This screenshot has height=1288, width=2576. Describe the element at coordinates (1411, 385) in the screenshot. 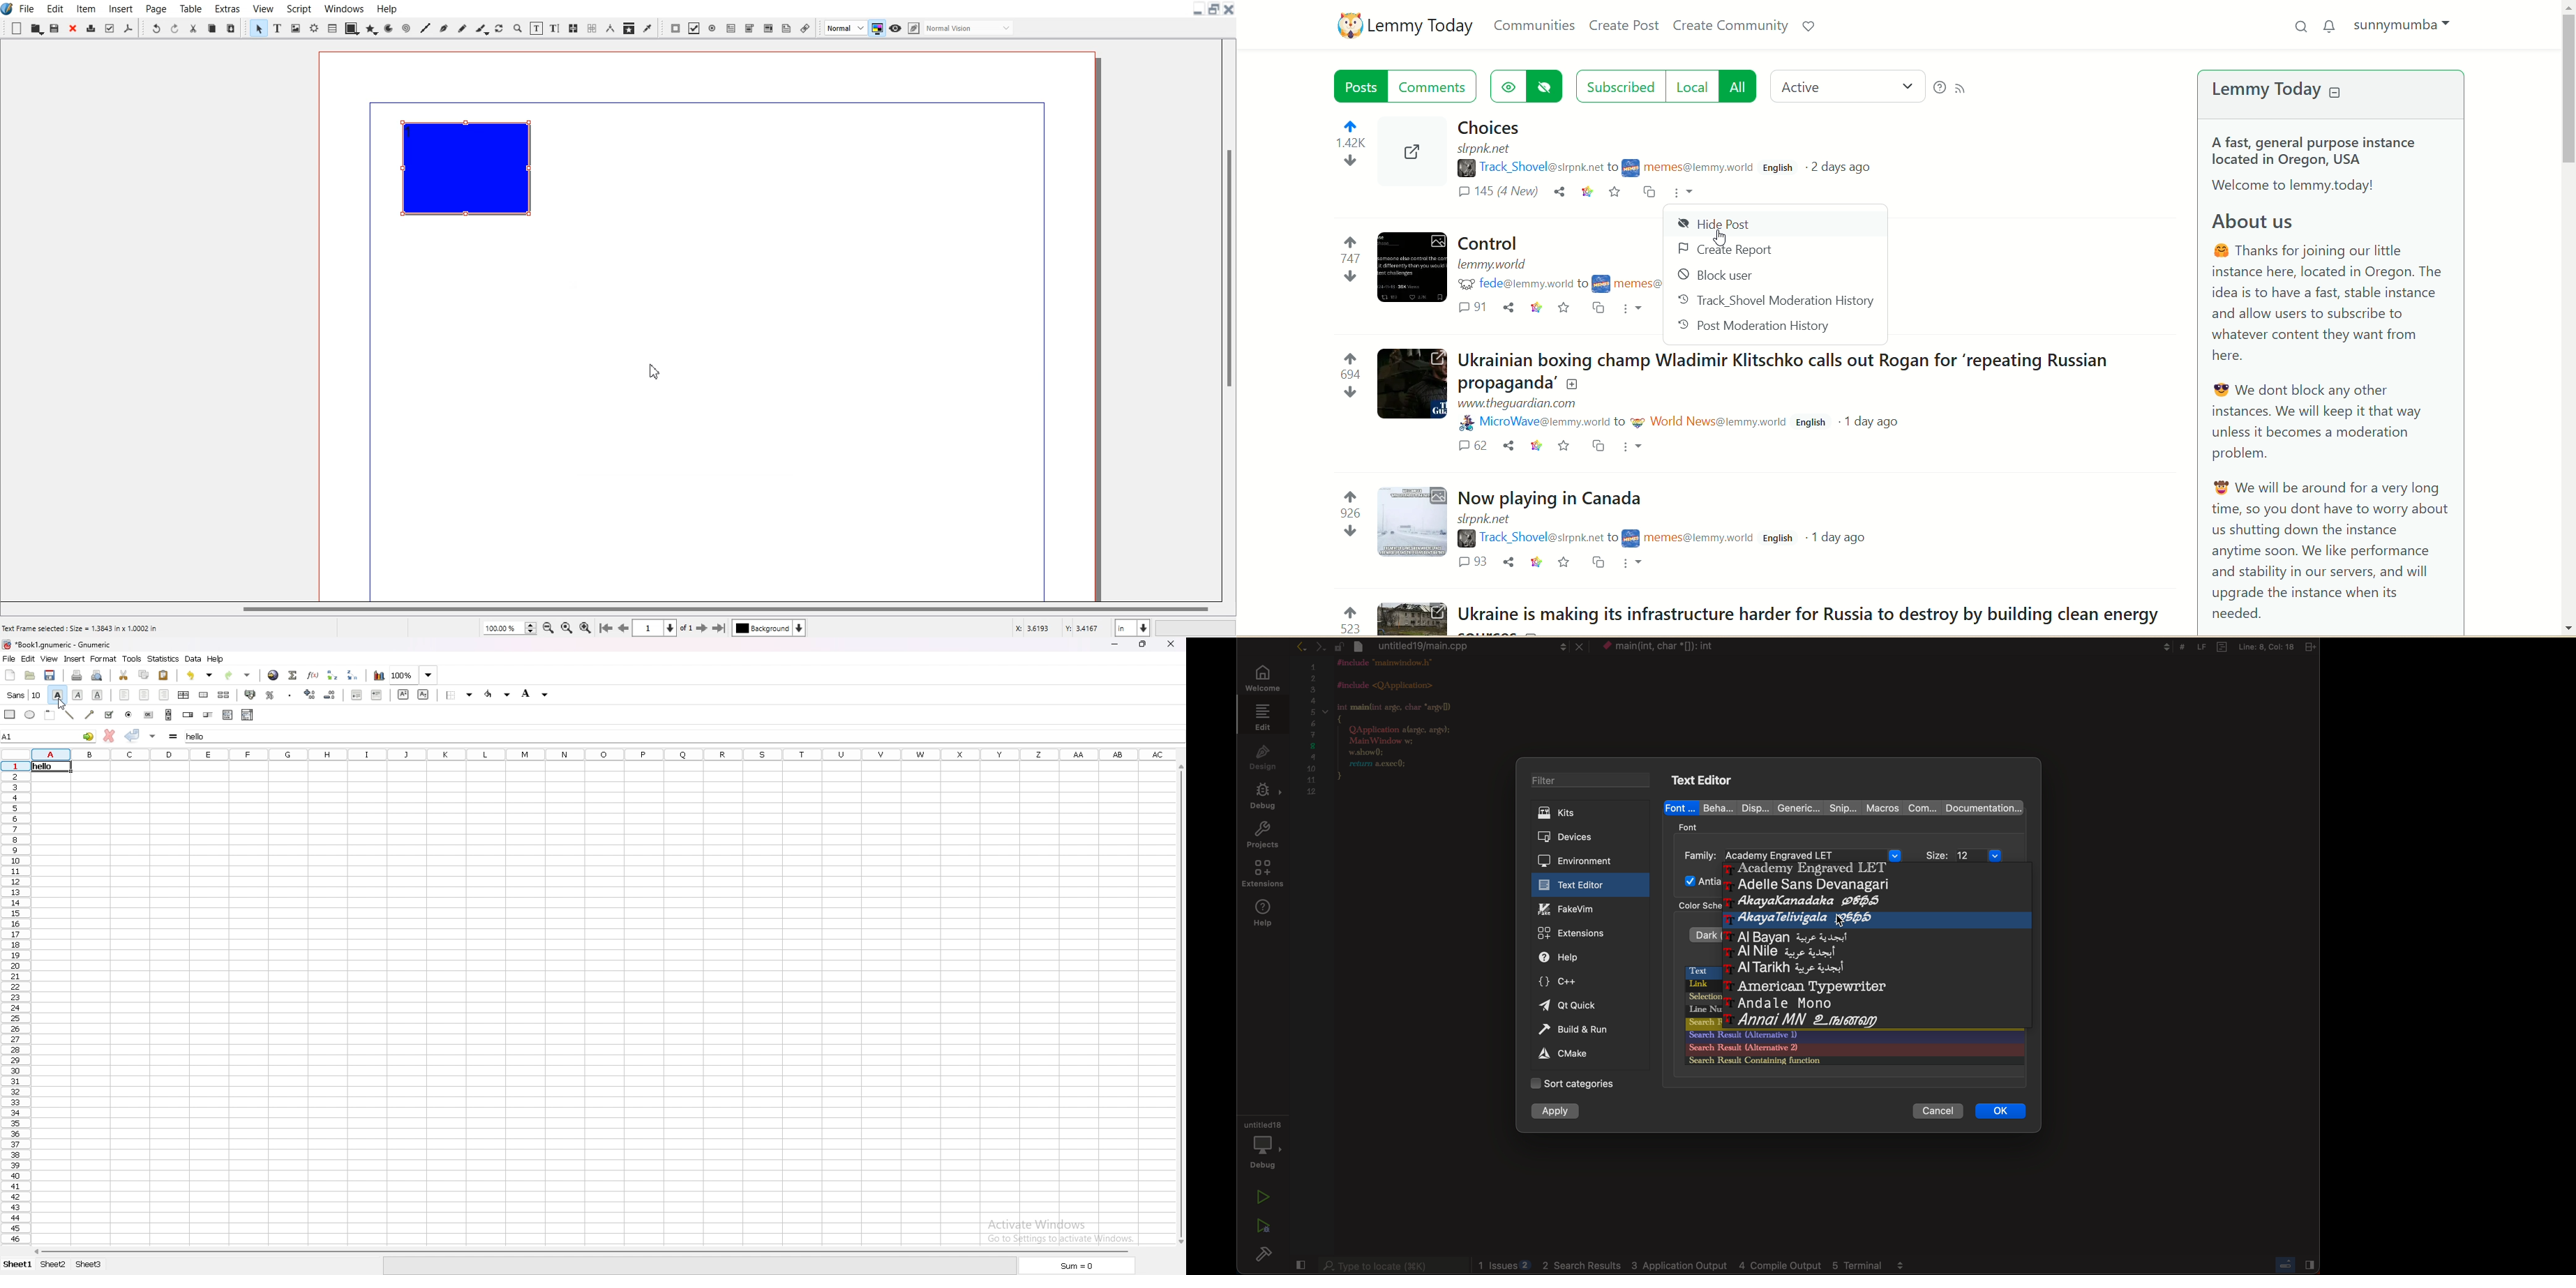

I see `Expand the post with image details` at that location.